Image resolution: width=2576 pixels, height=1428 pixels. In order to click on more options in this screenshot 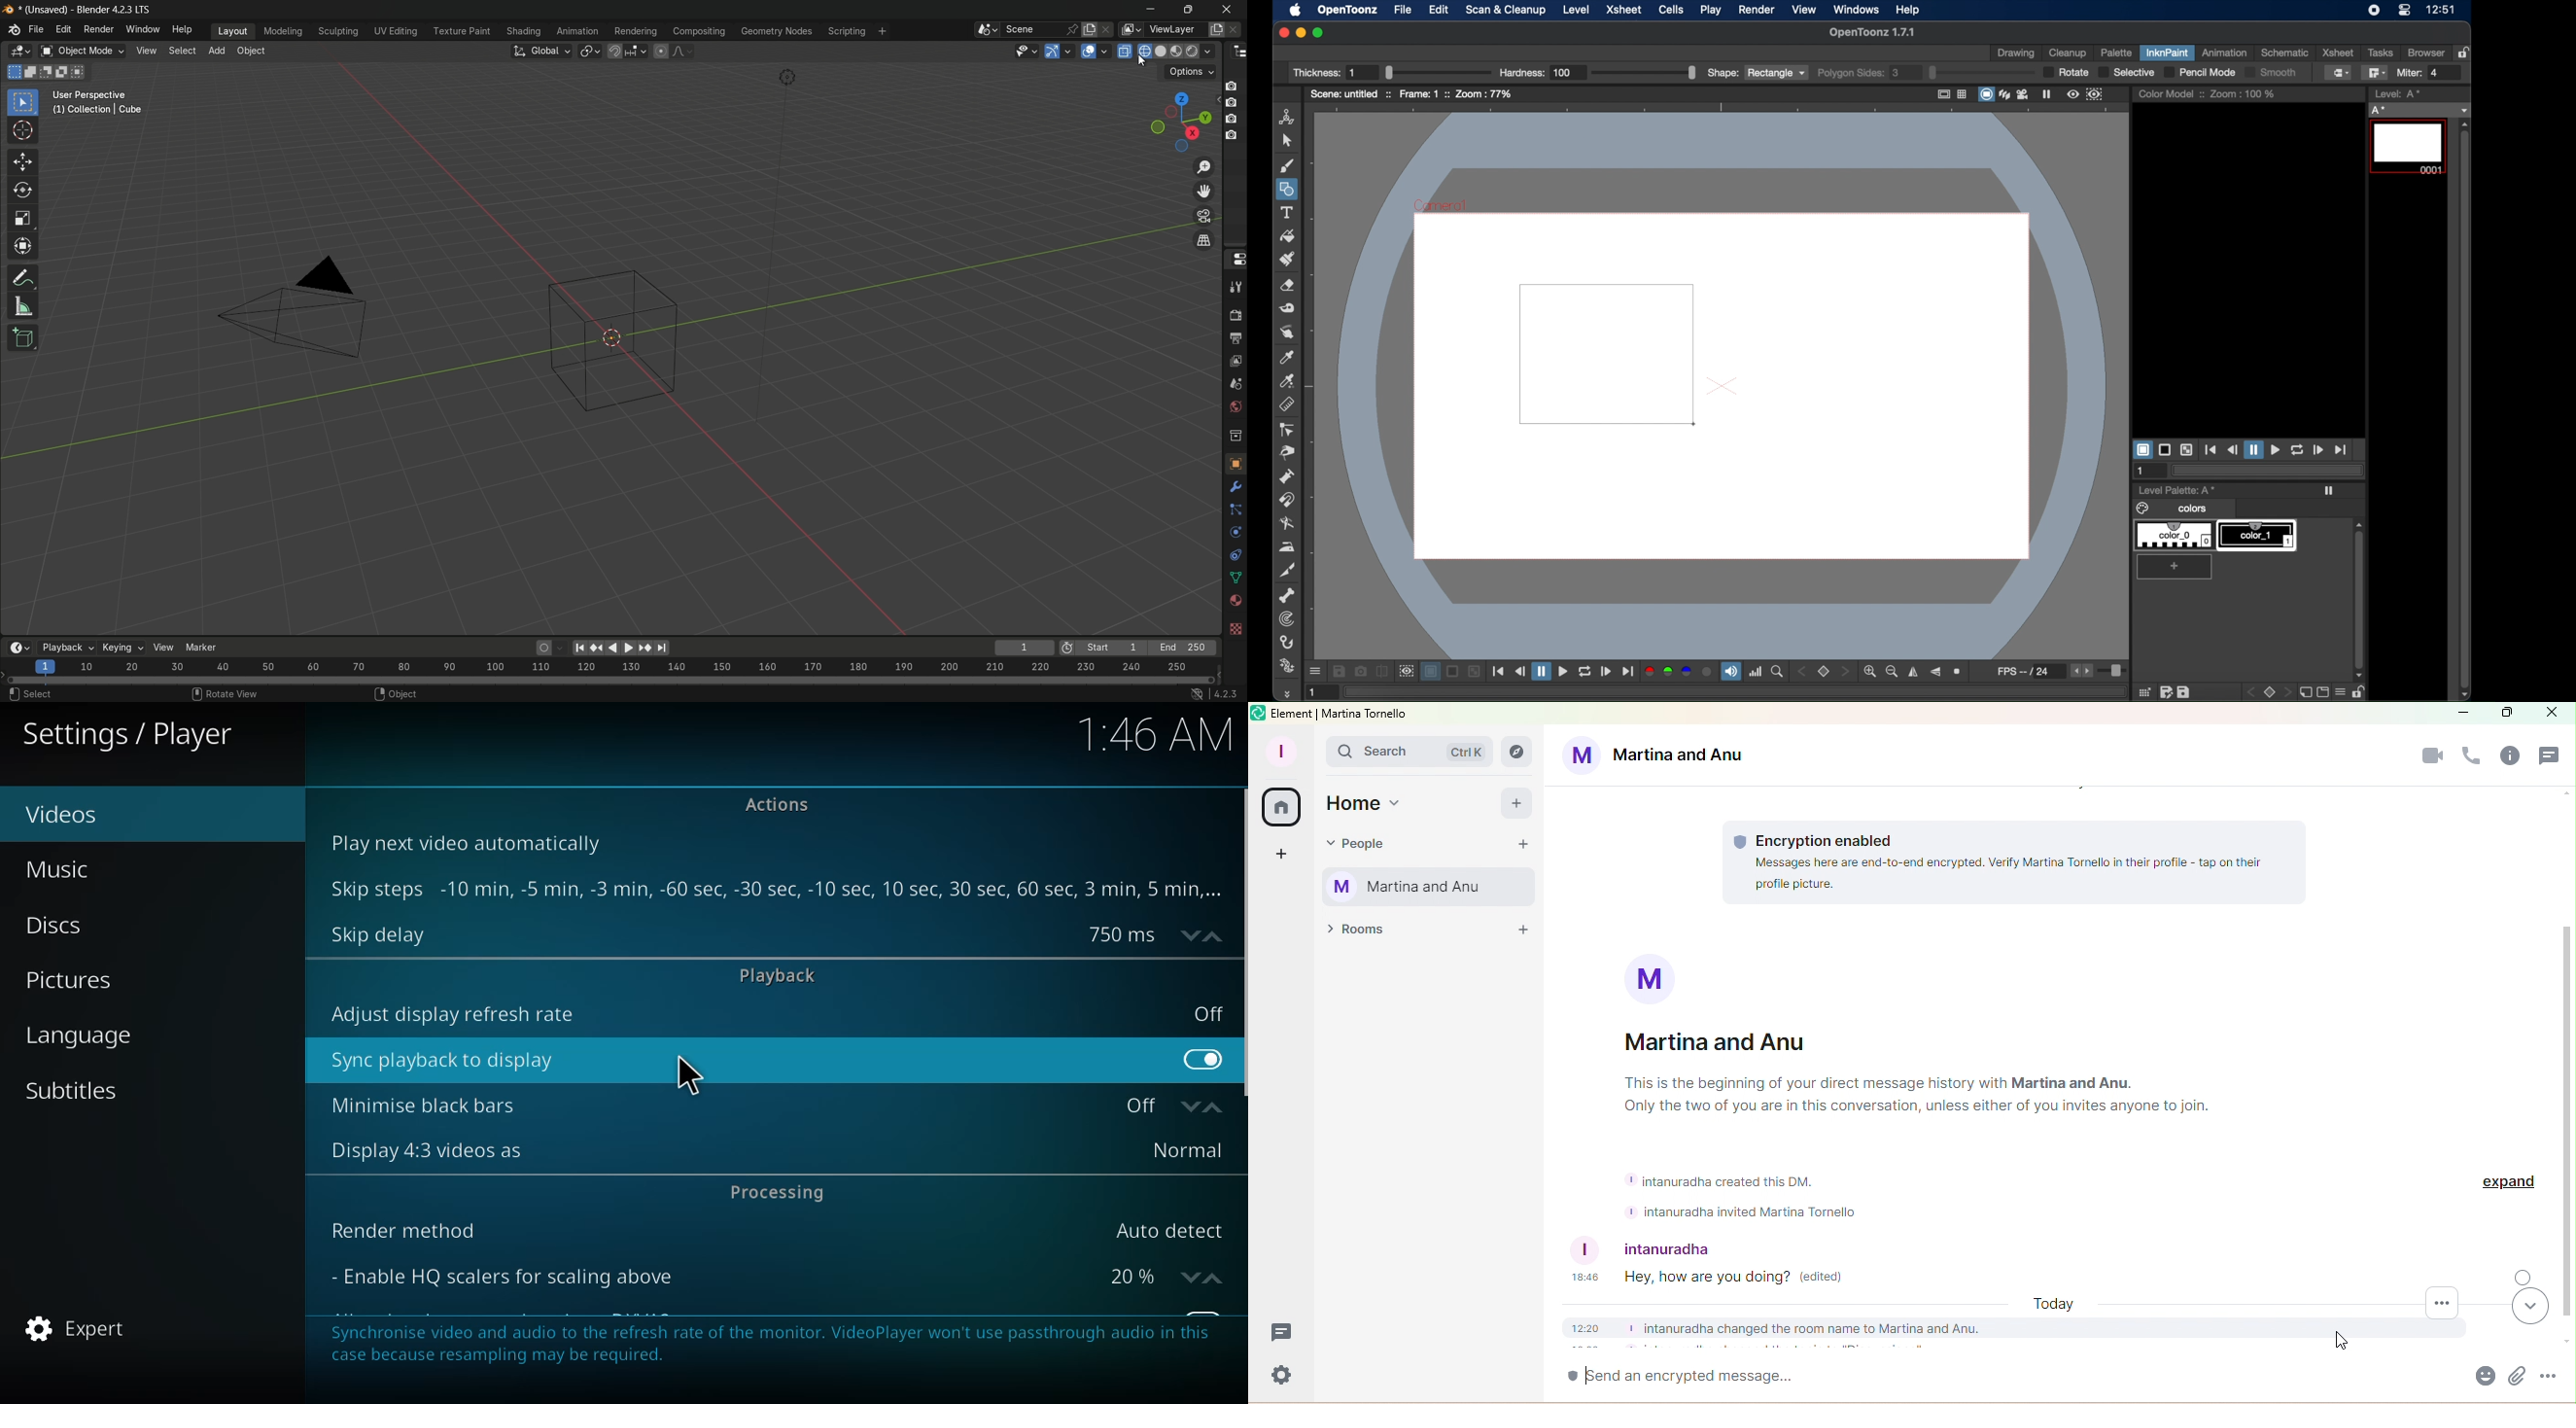, I will do `click(1315, 672)`.